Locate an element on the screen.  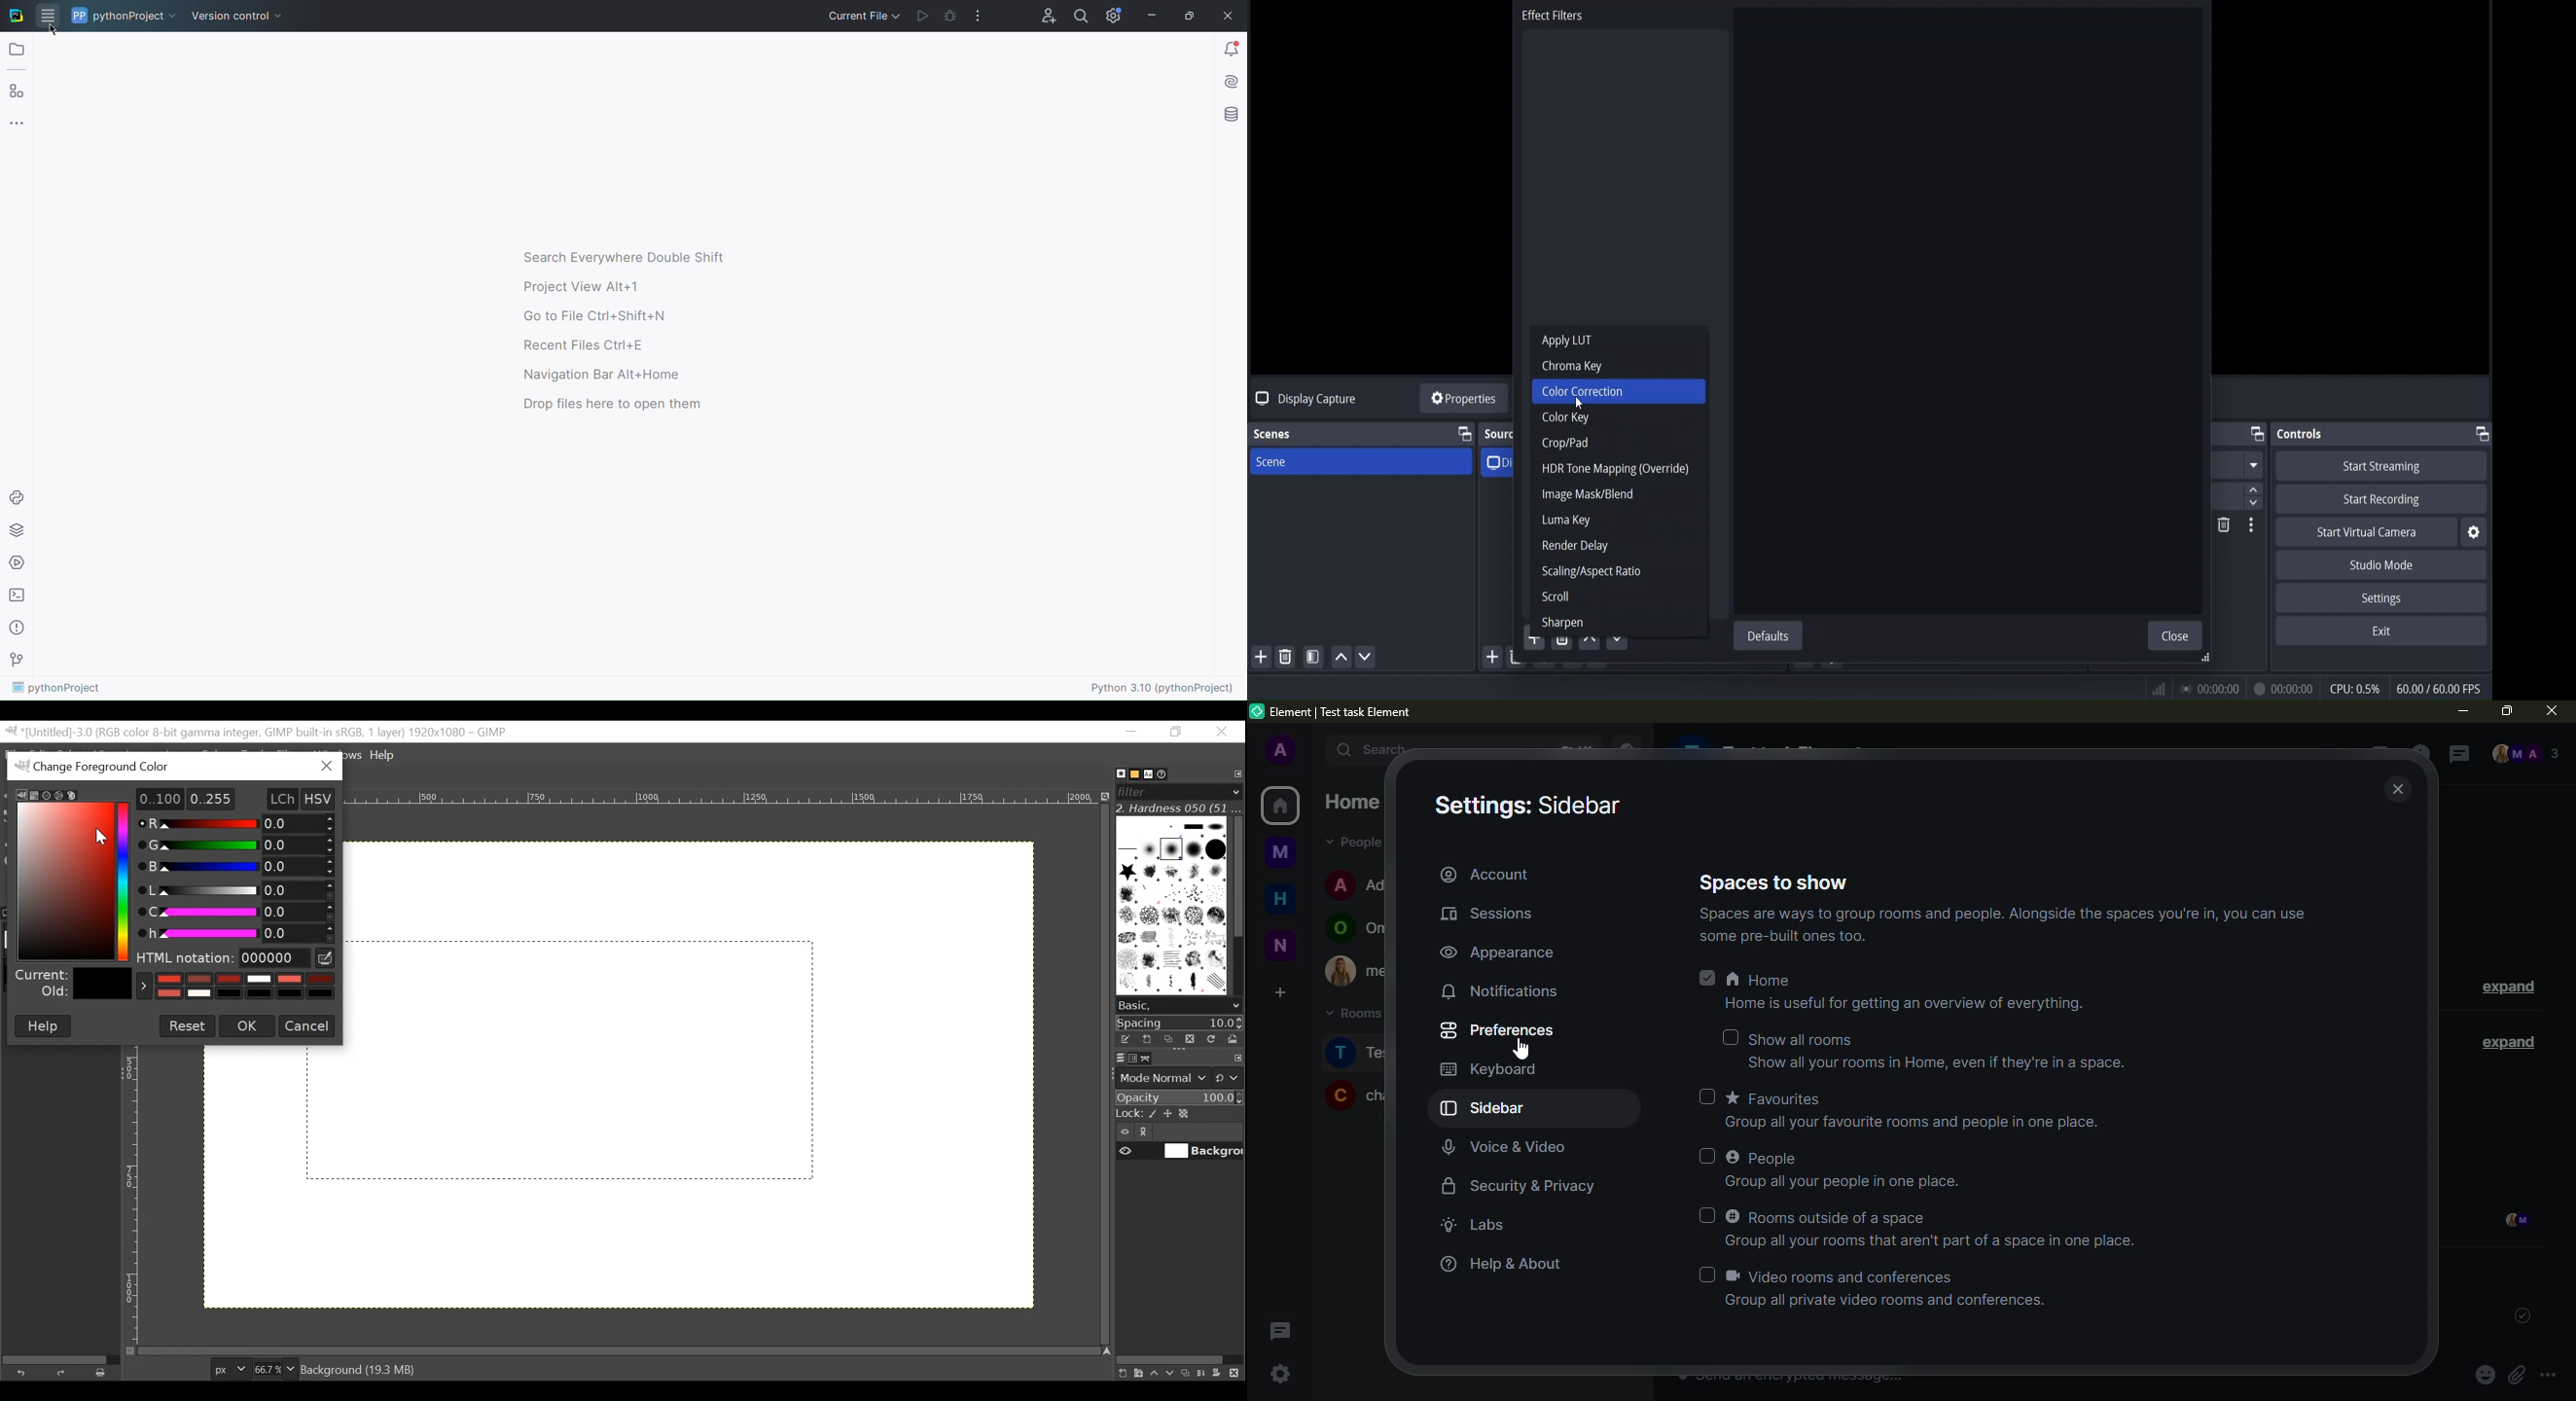
rooms outside of a space is located at coordinates (1828, 1216).